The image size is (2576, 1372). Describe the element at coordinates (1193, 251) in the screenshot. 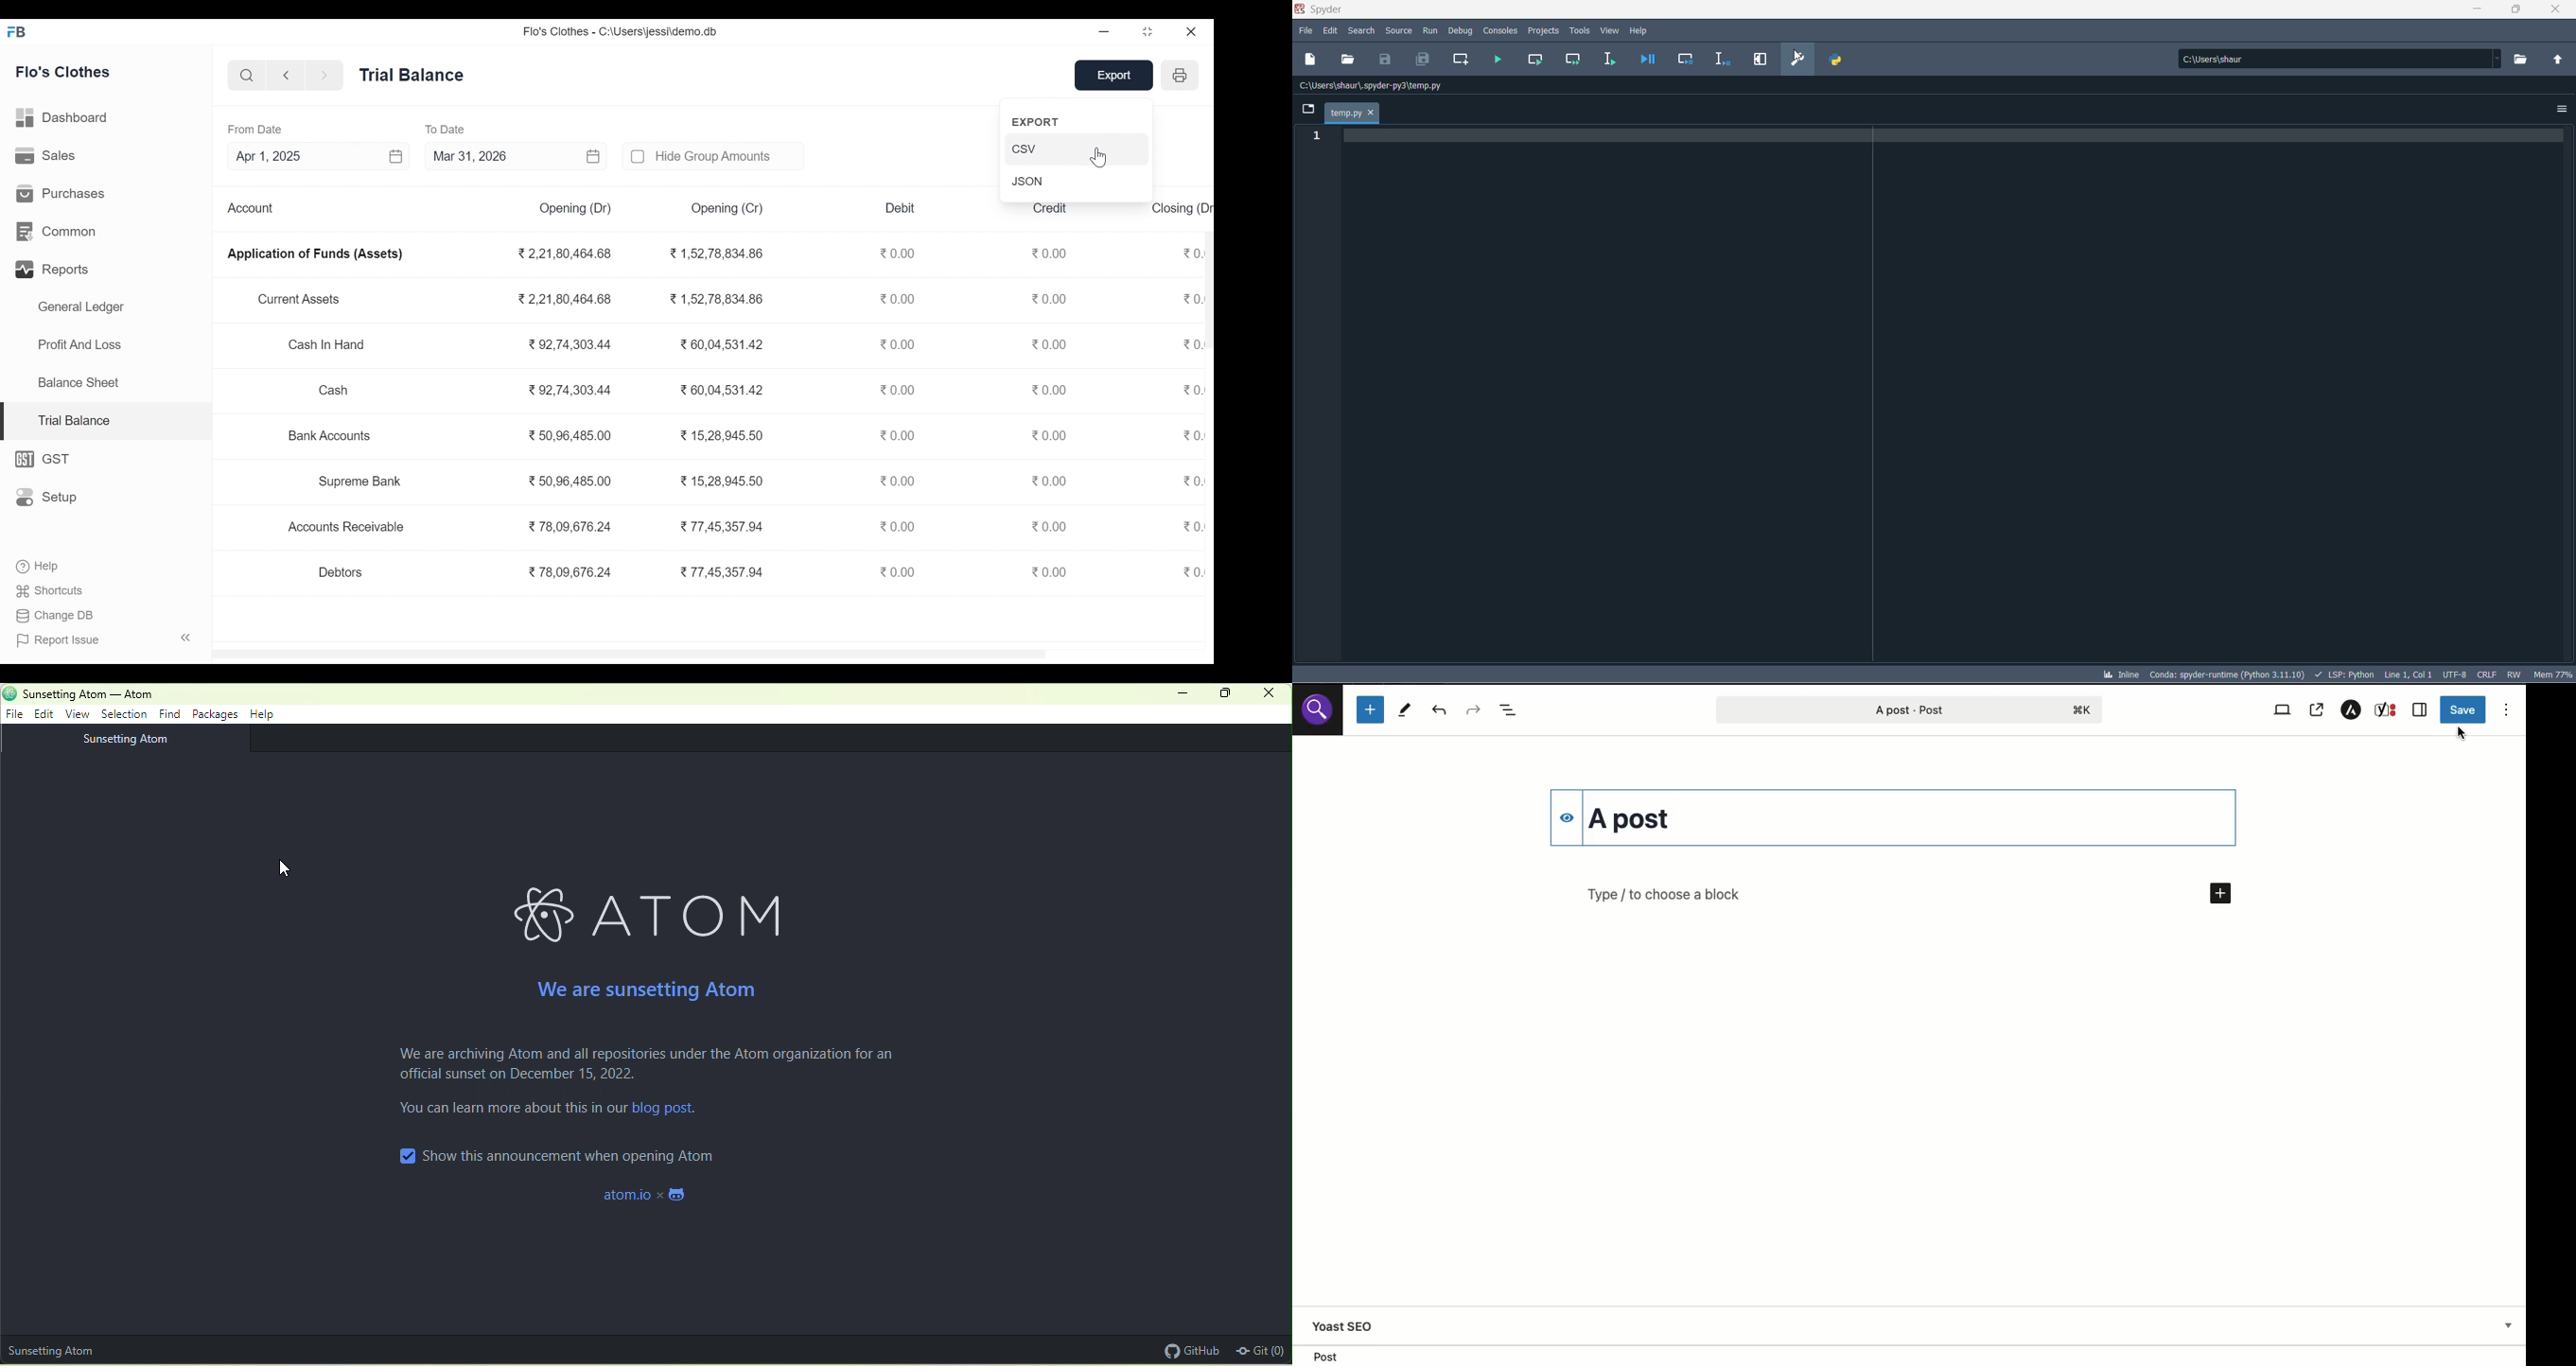

I see `"0.00` at that location.